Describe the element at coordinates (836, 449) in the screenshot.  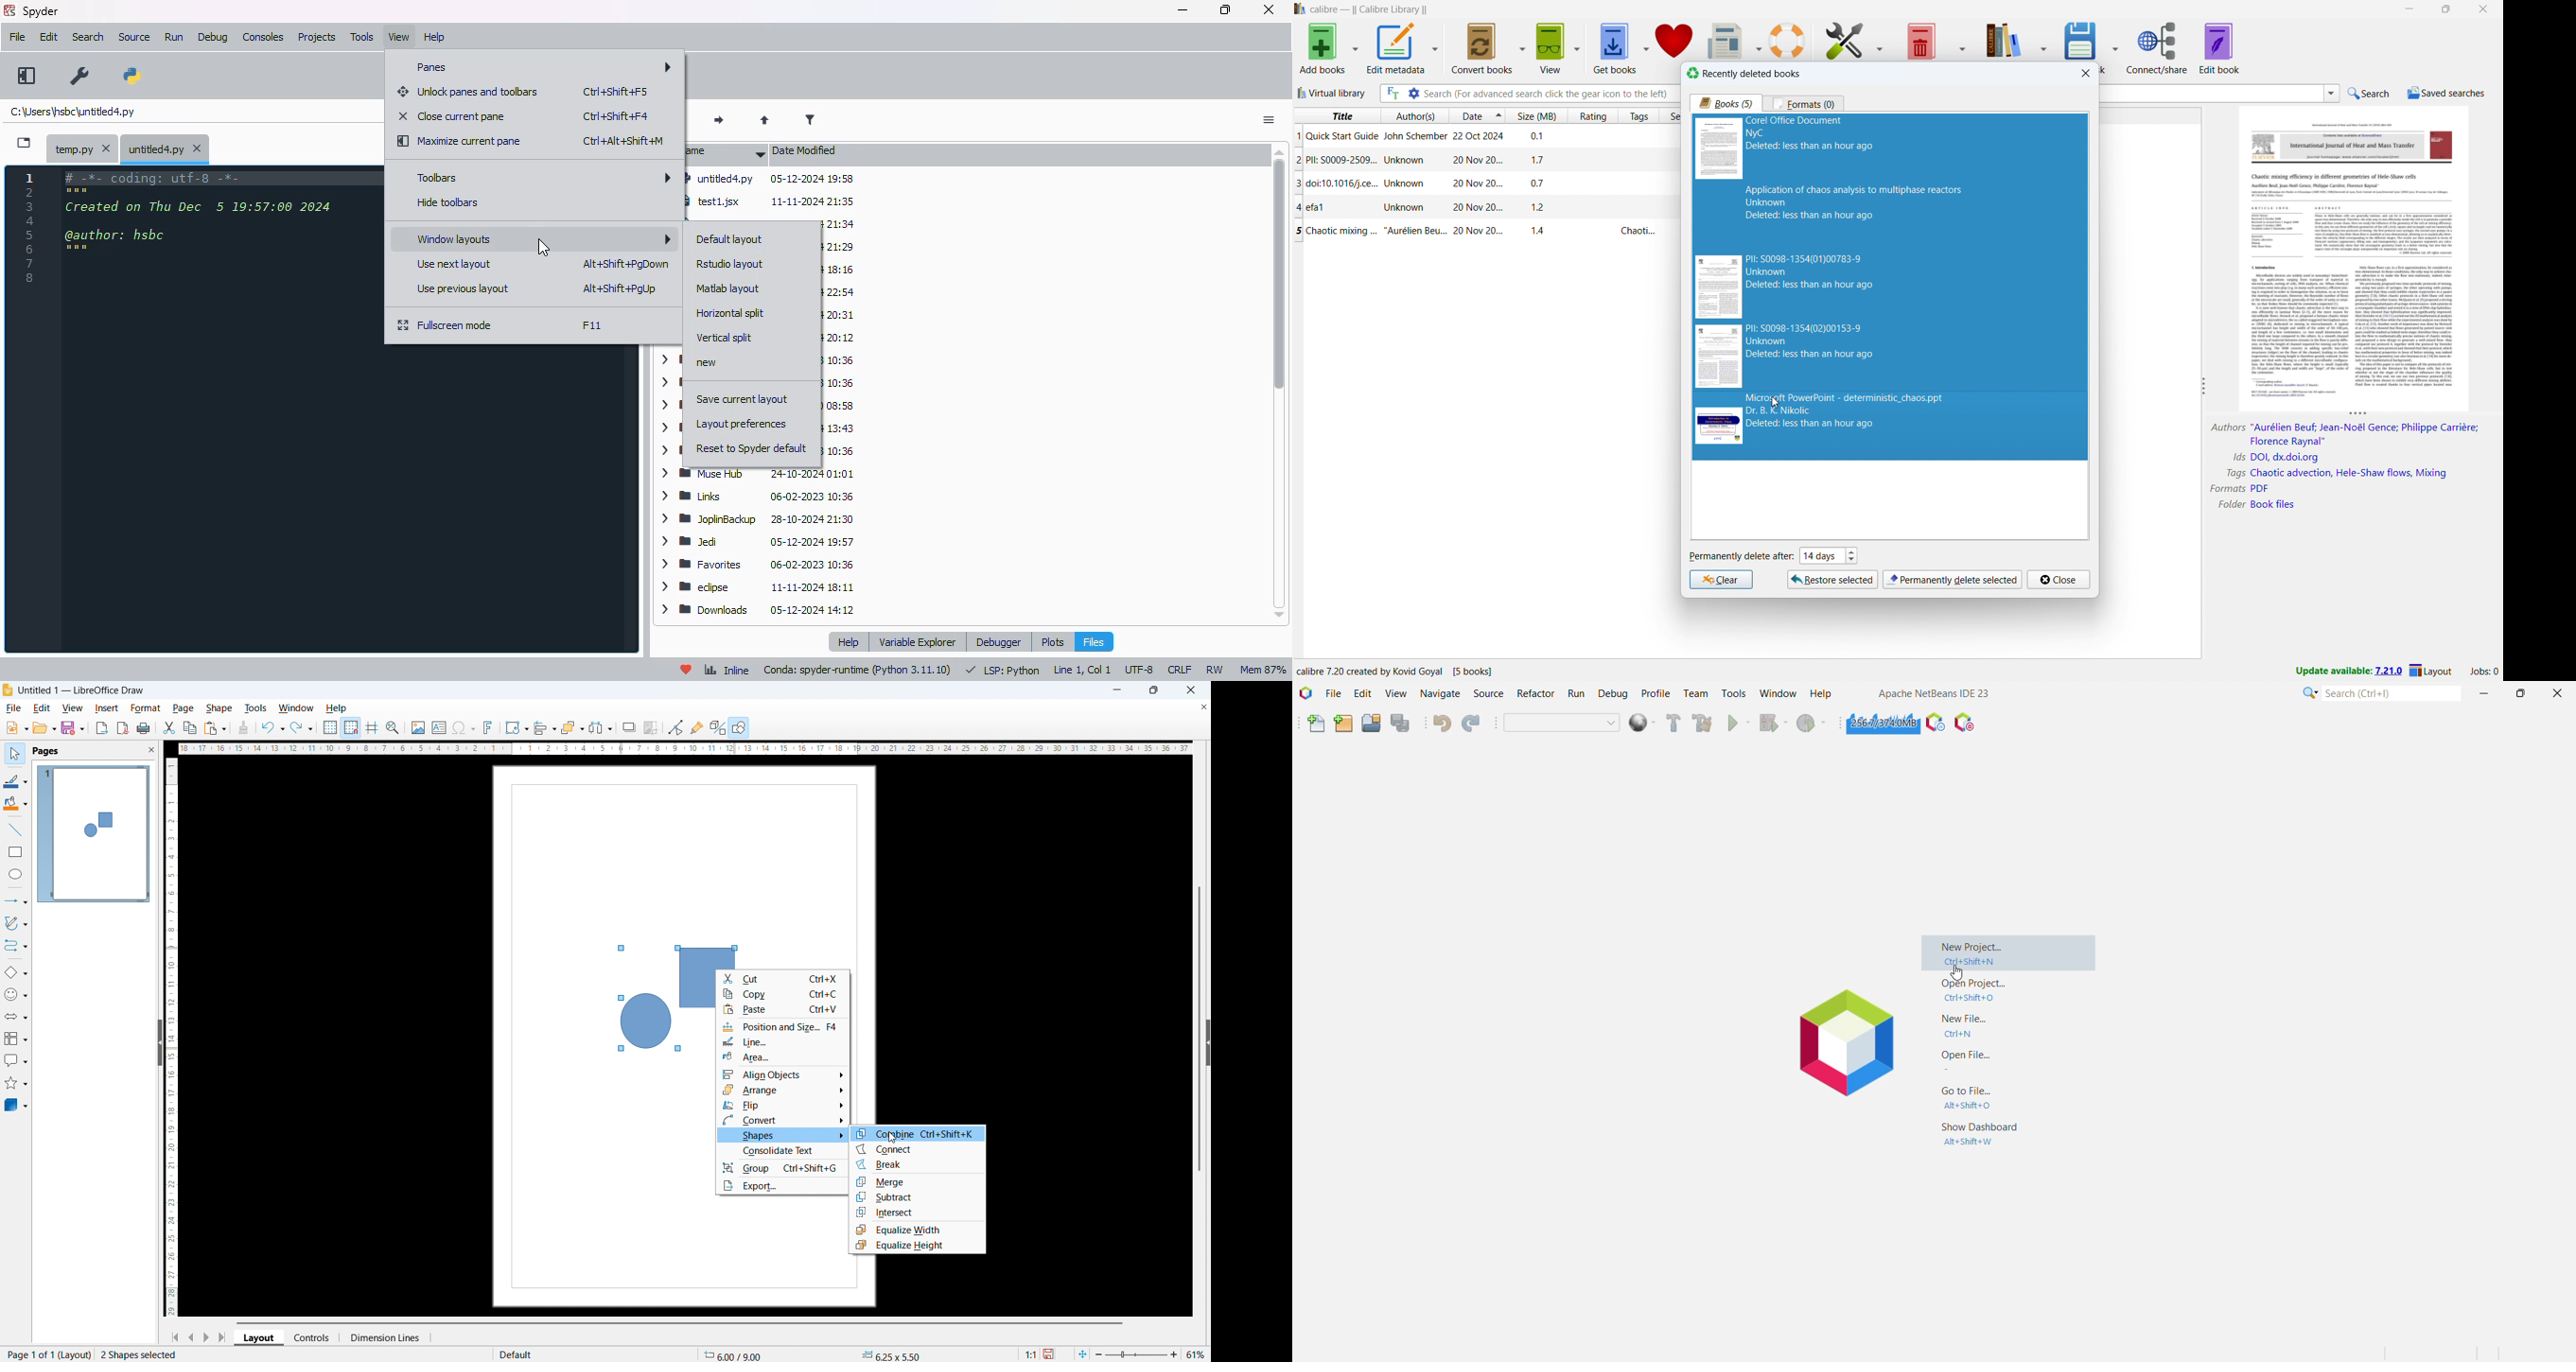
I see `Music` at that location.